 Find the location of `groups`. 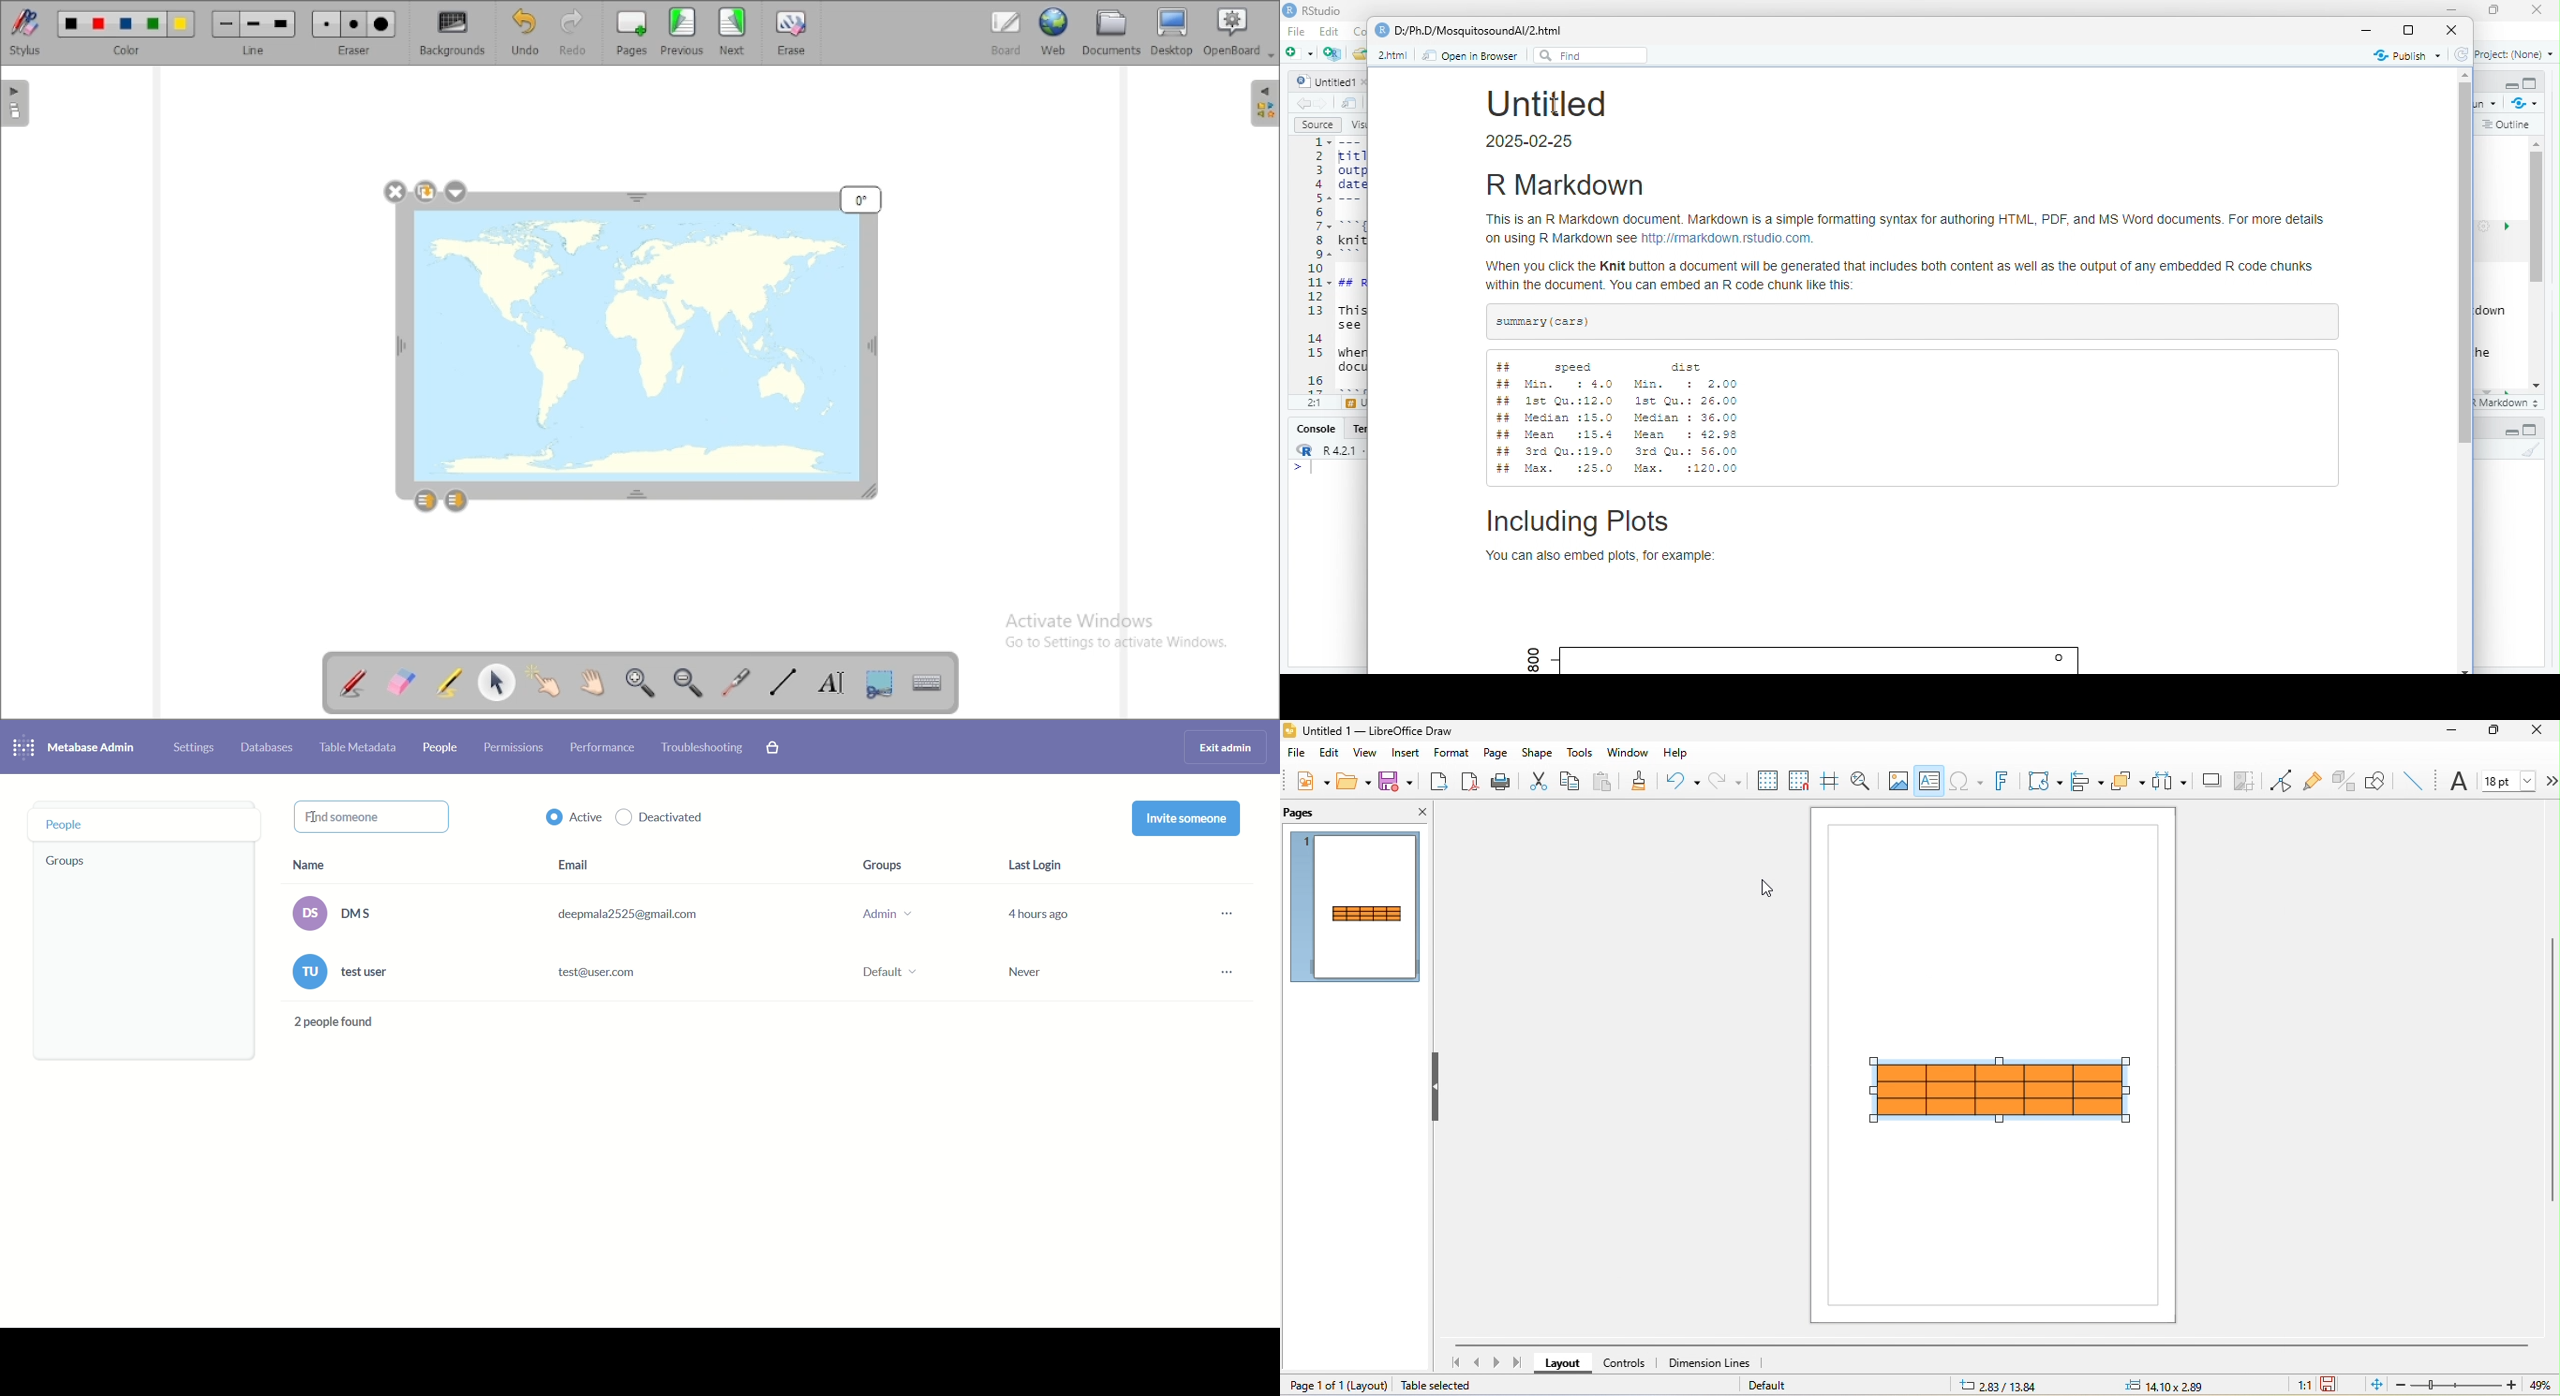

groups is located at coordinates (71, 864).